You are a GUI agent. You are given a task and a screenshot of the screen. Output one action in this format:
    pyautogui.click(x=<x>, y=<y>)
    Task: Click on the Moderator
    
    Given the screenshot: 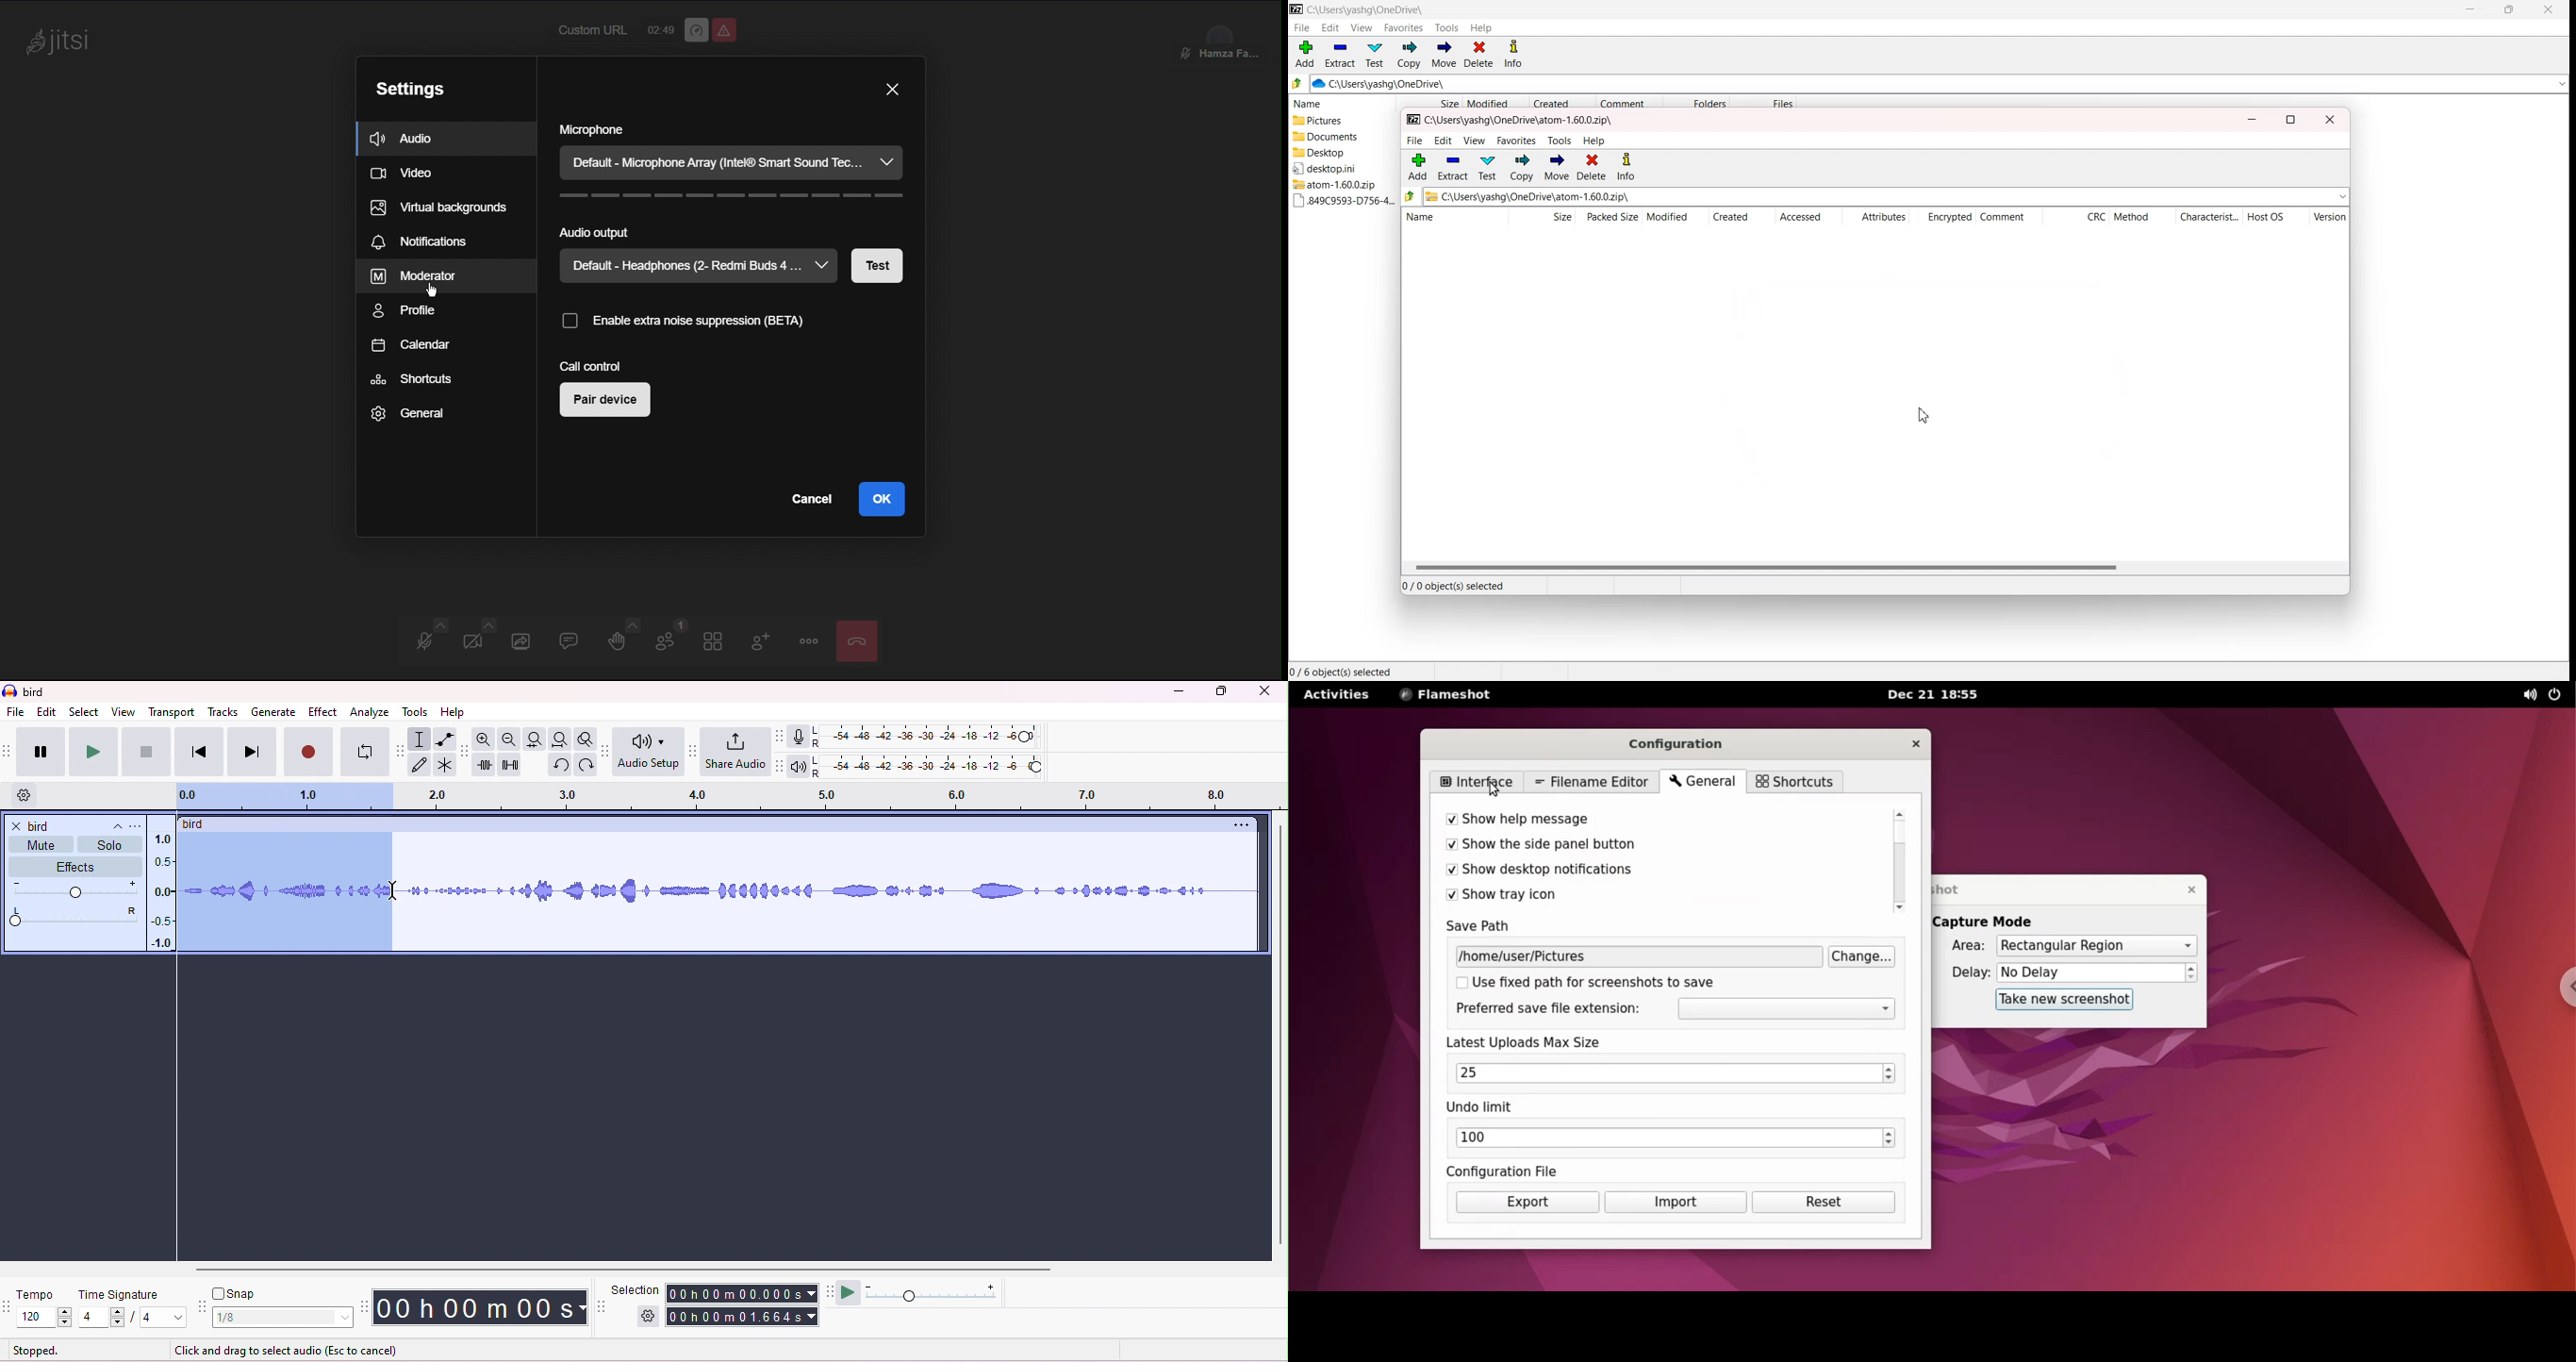 What is the action you would take?
    pyautogui.click(x=416, y=277)
    